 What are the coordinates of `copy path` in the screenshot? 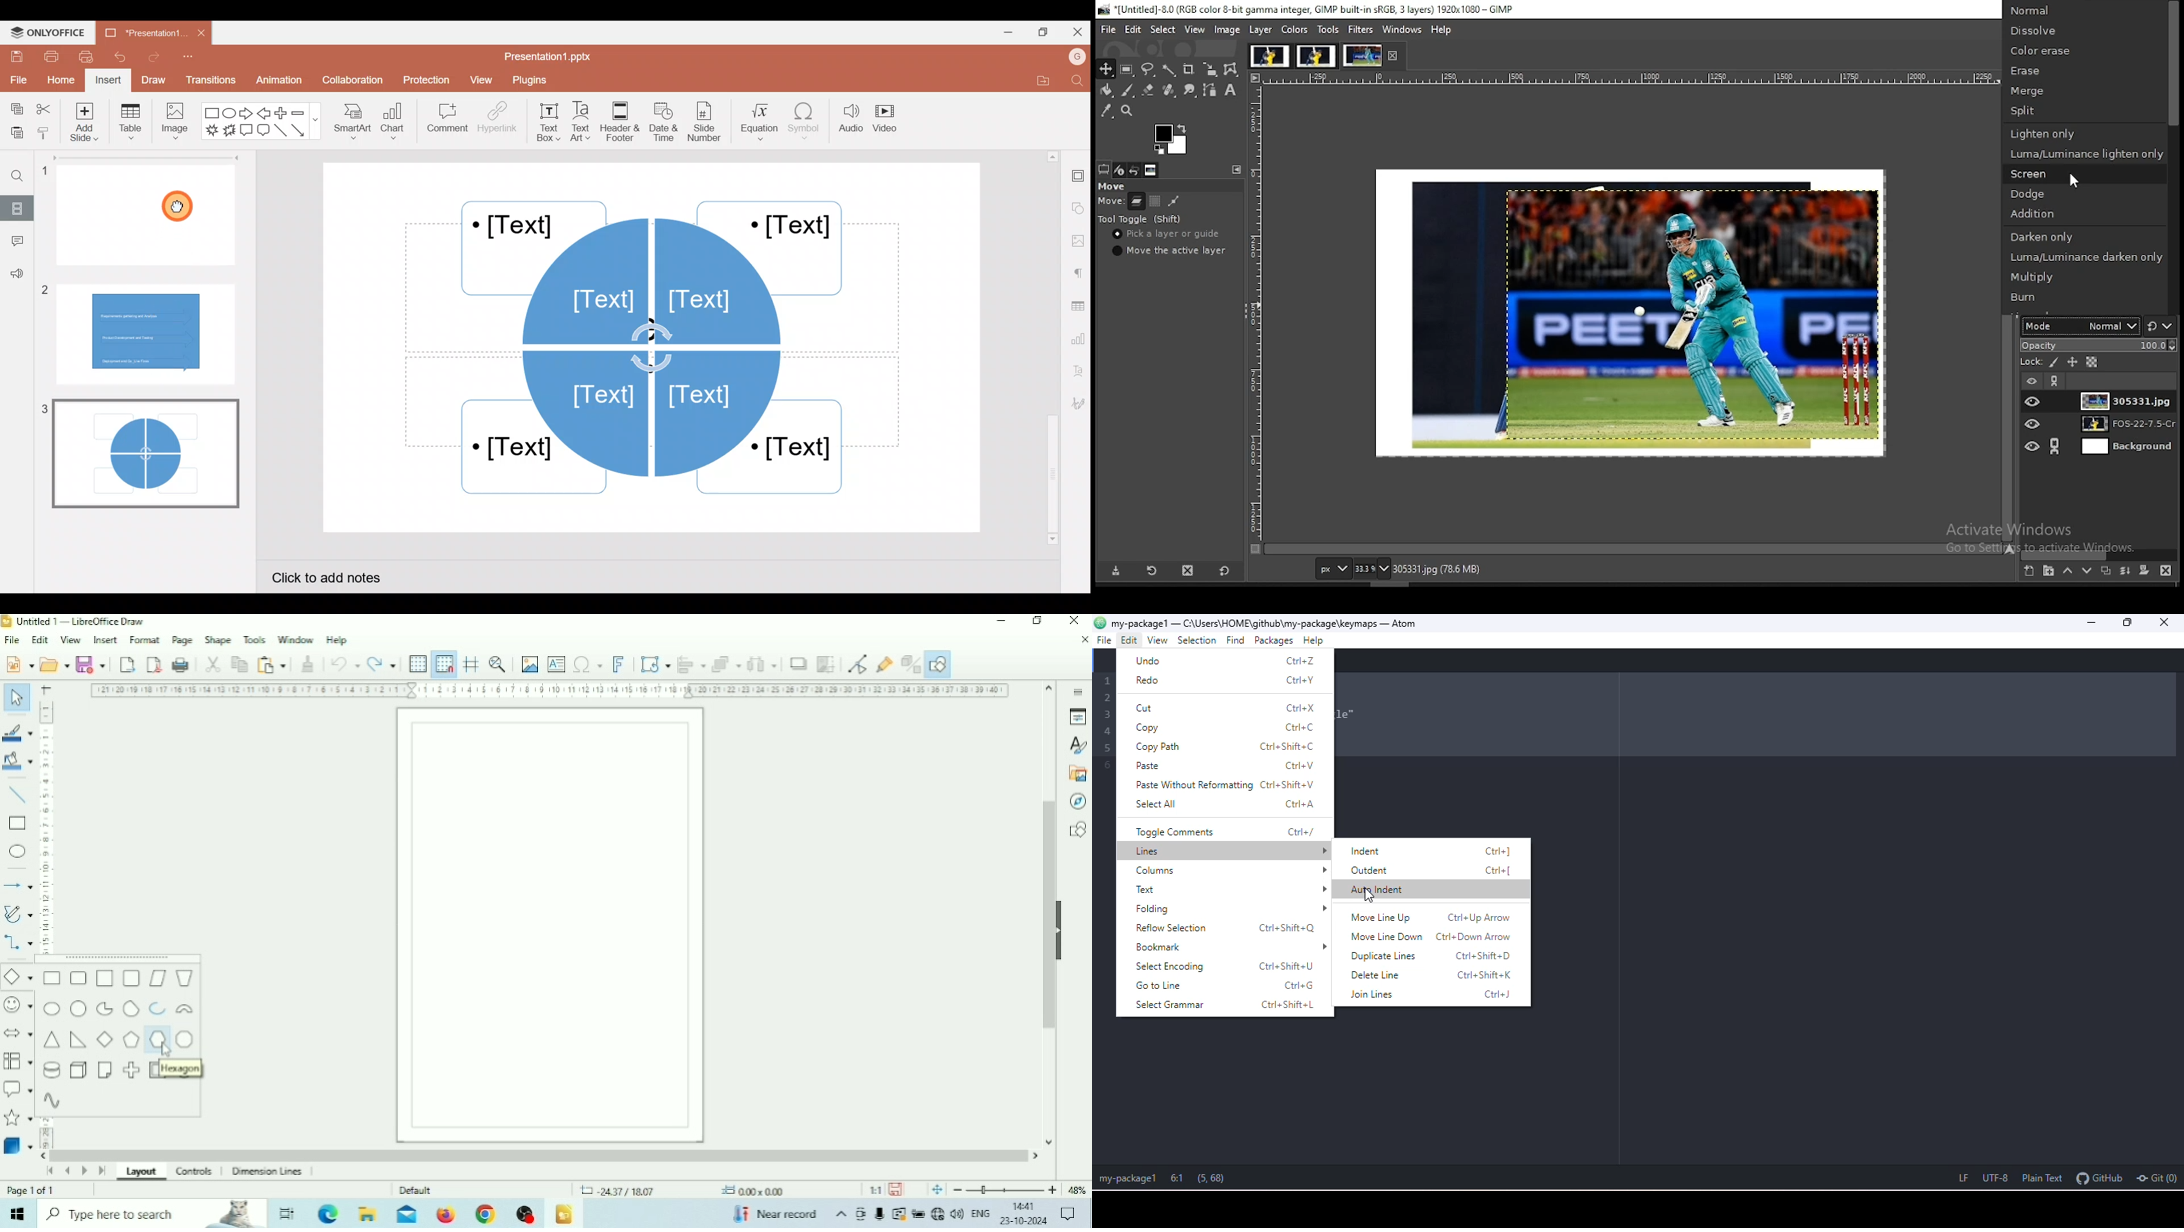 It's located at (1228, 746).